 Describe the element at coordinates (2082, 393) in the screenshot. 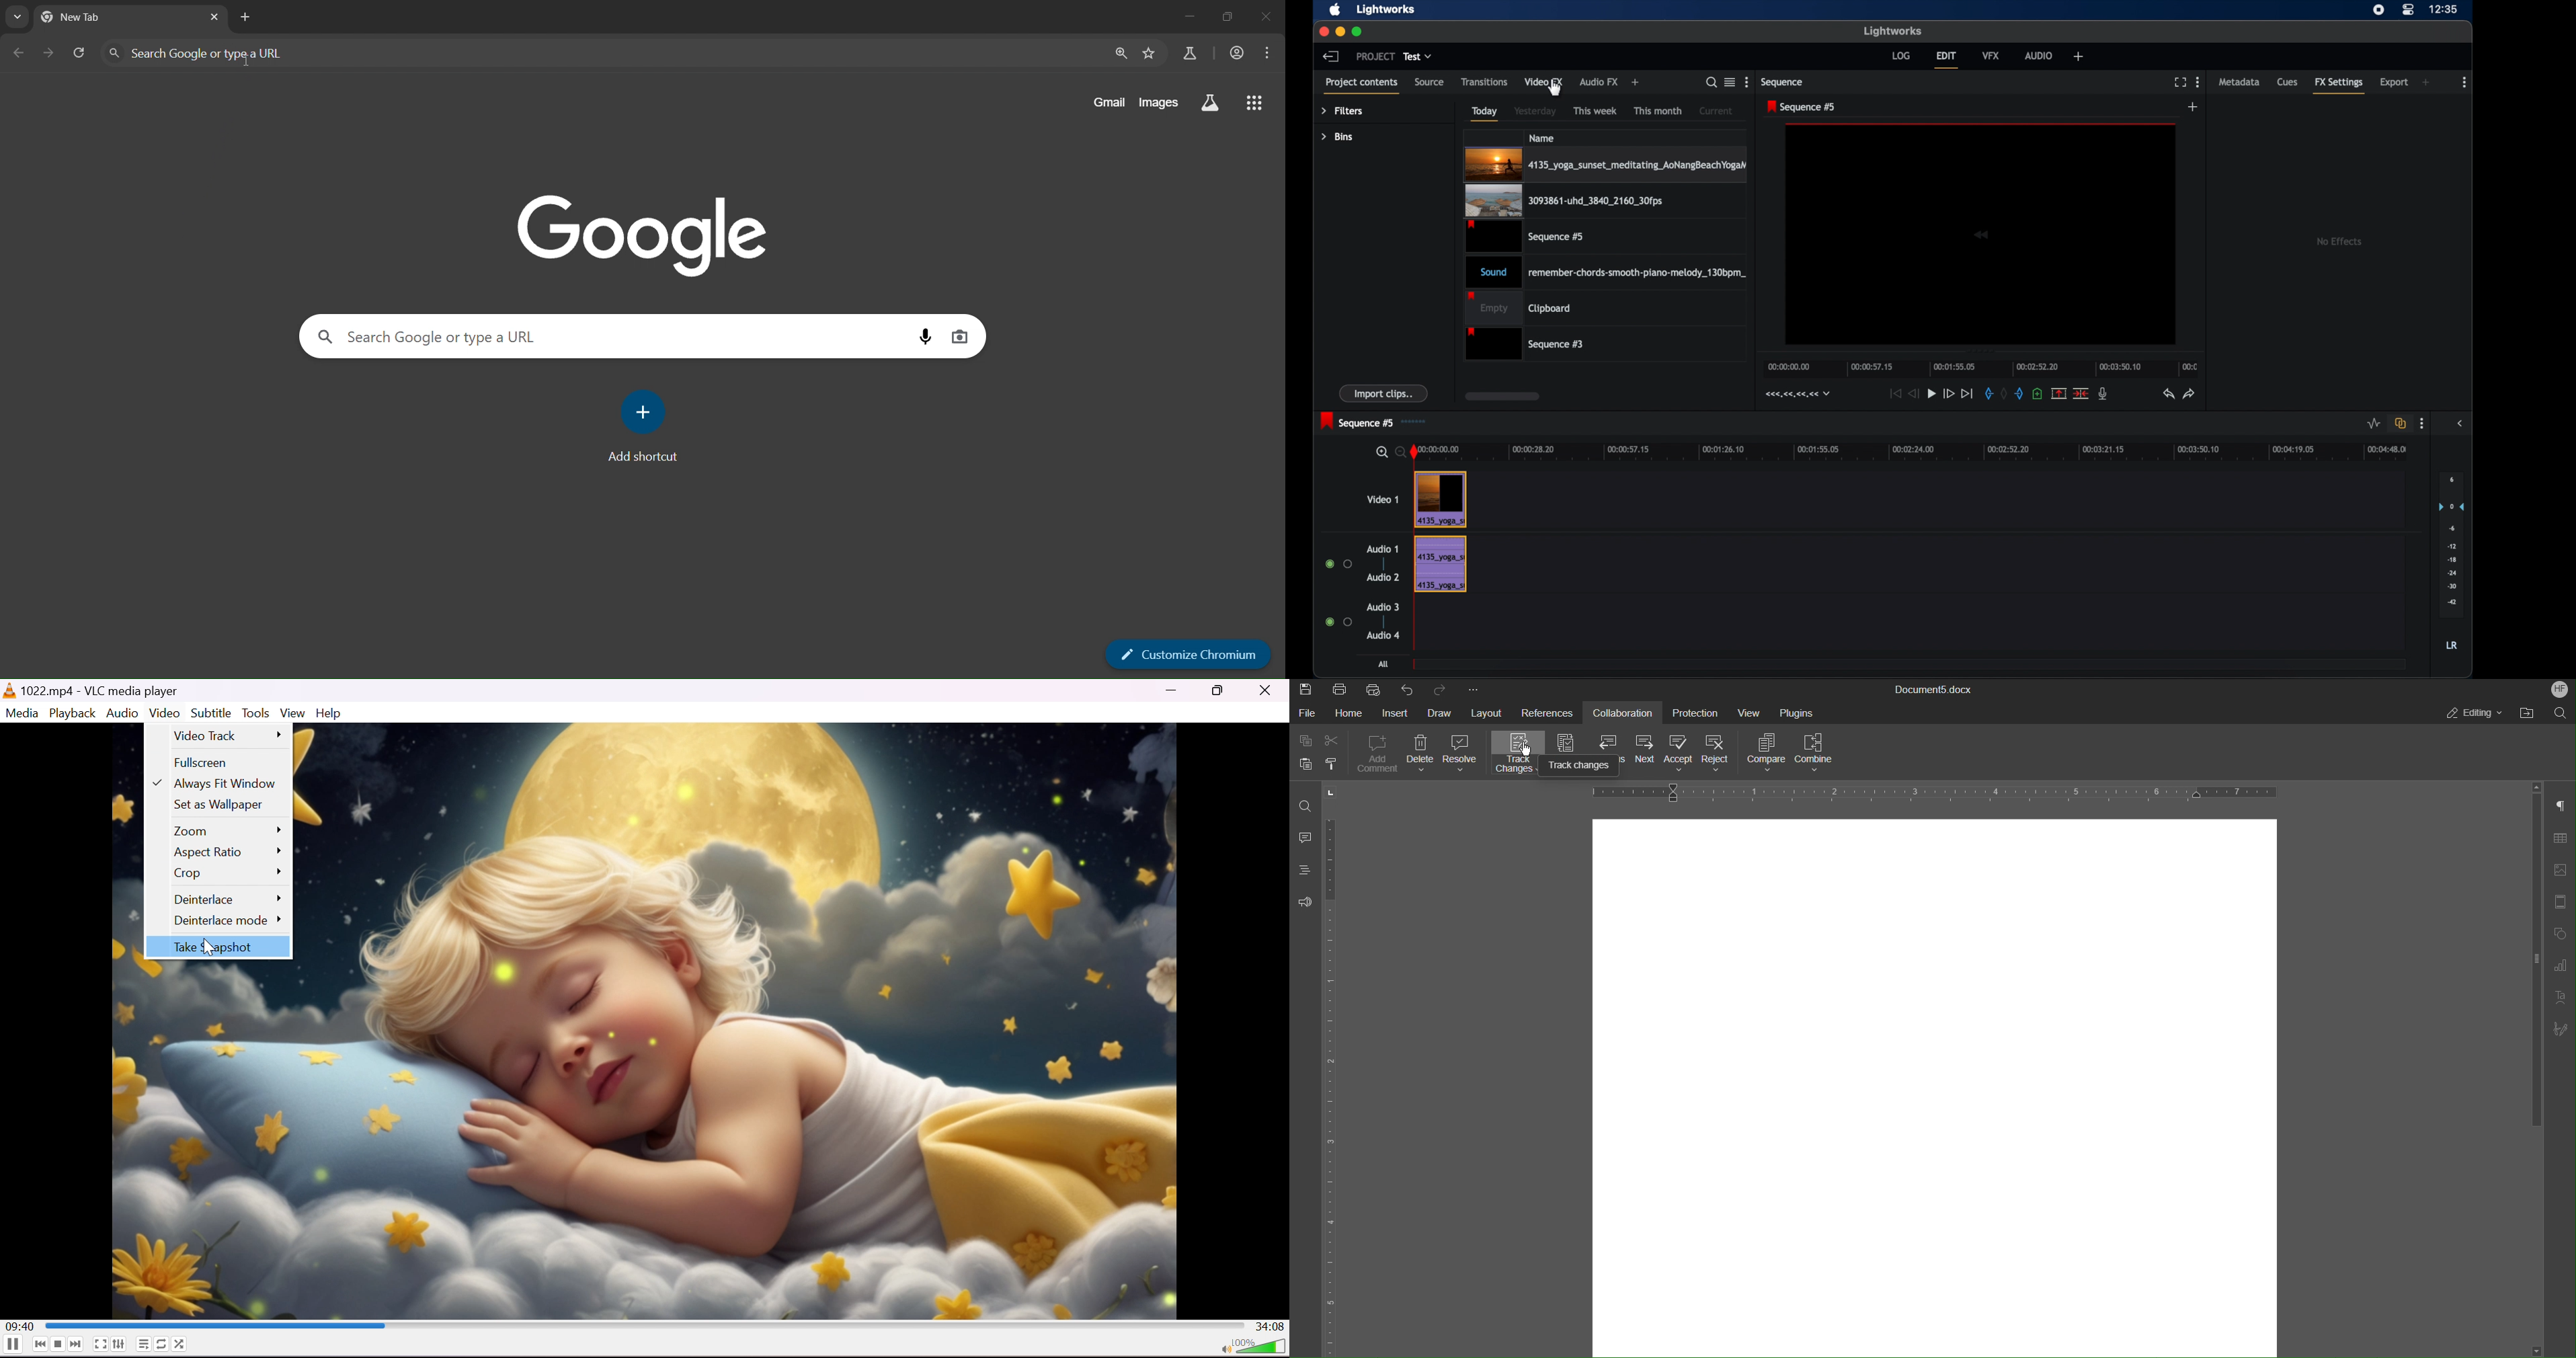

I see `delete cut` at that location.